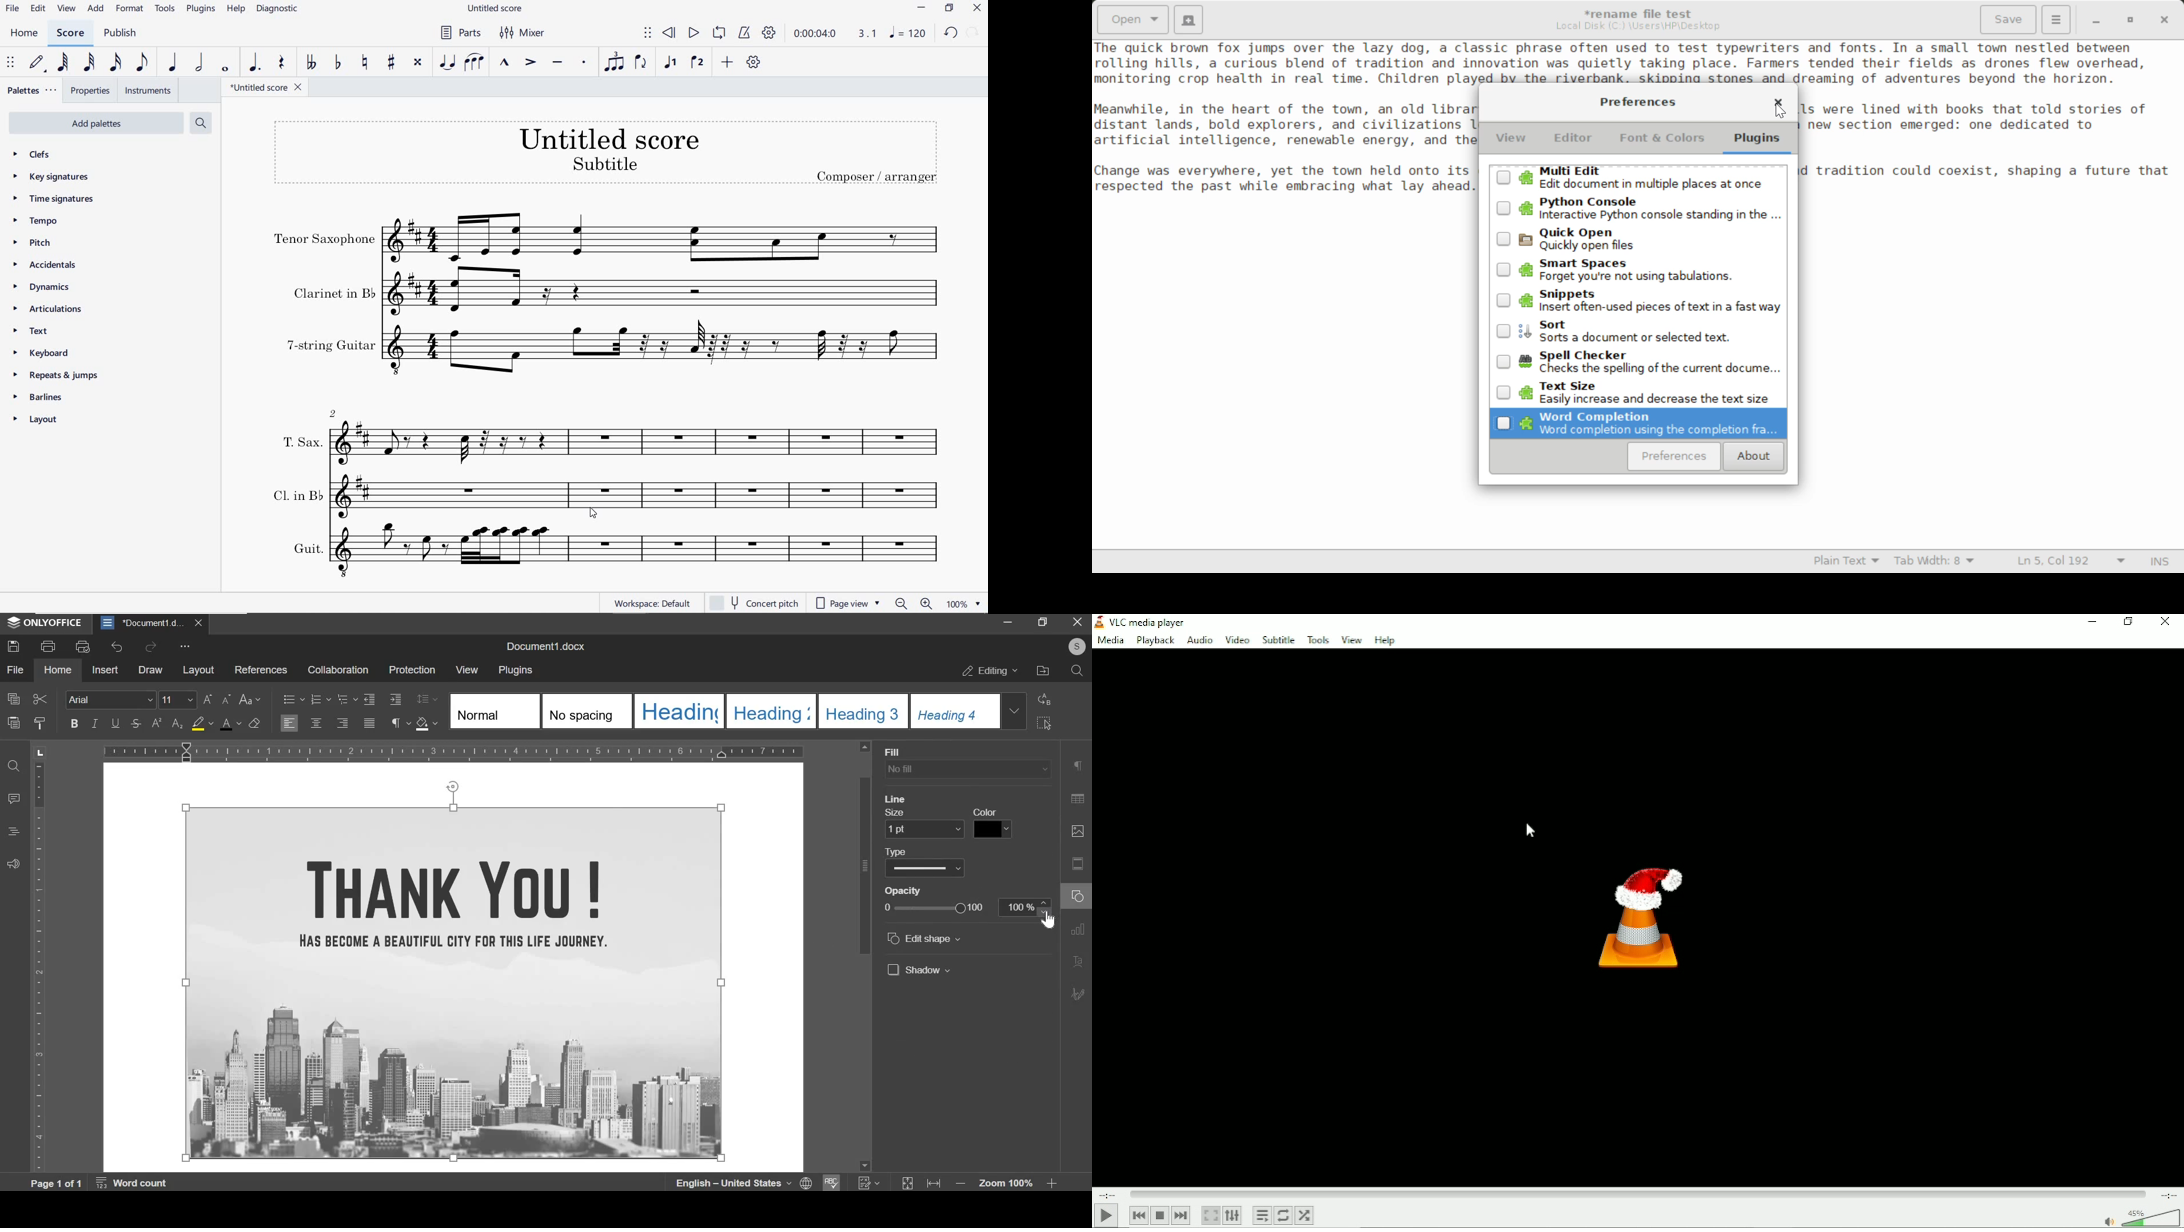 The width and height of the screenshot is (2184, 1232). What do you see at coordinates (228, 700) in the screenshot?
I see `decremental font size` at bounding box center [228, 700].